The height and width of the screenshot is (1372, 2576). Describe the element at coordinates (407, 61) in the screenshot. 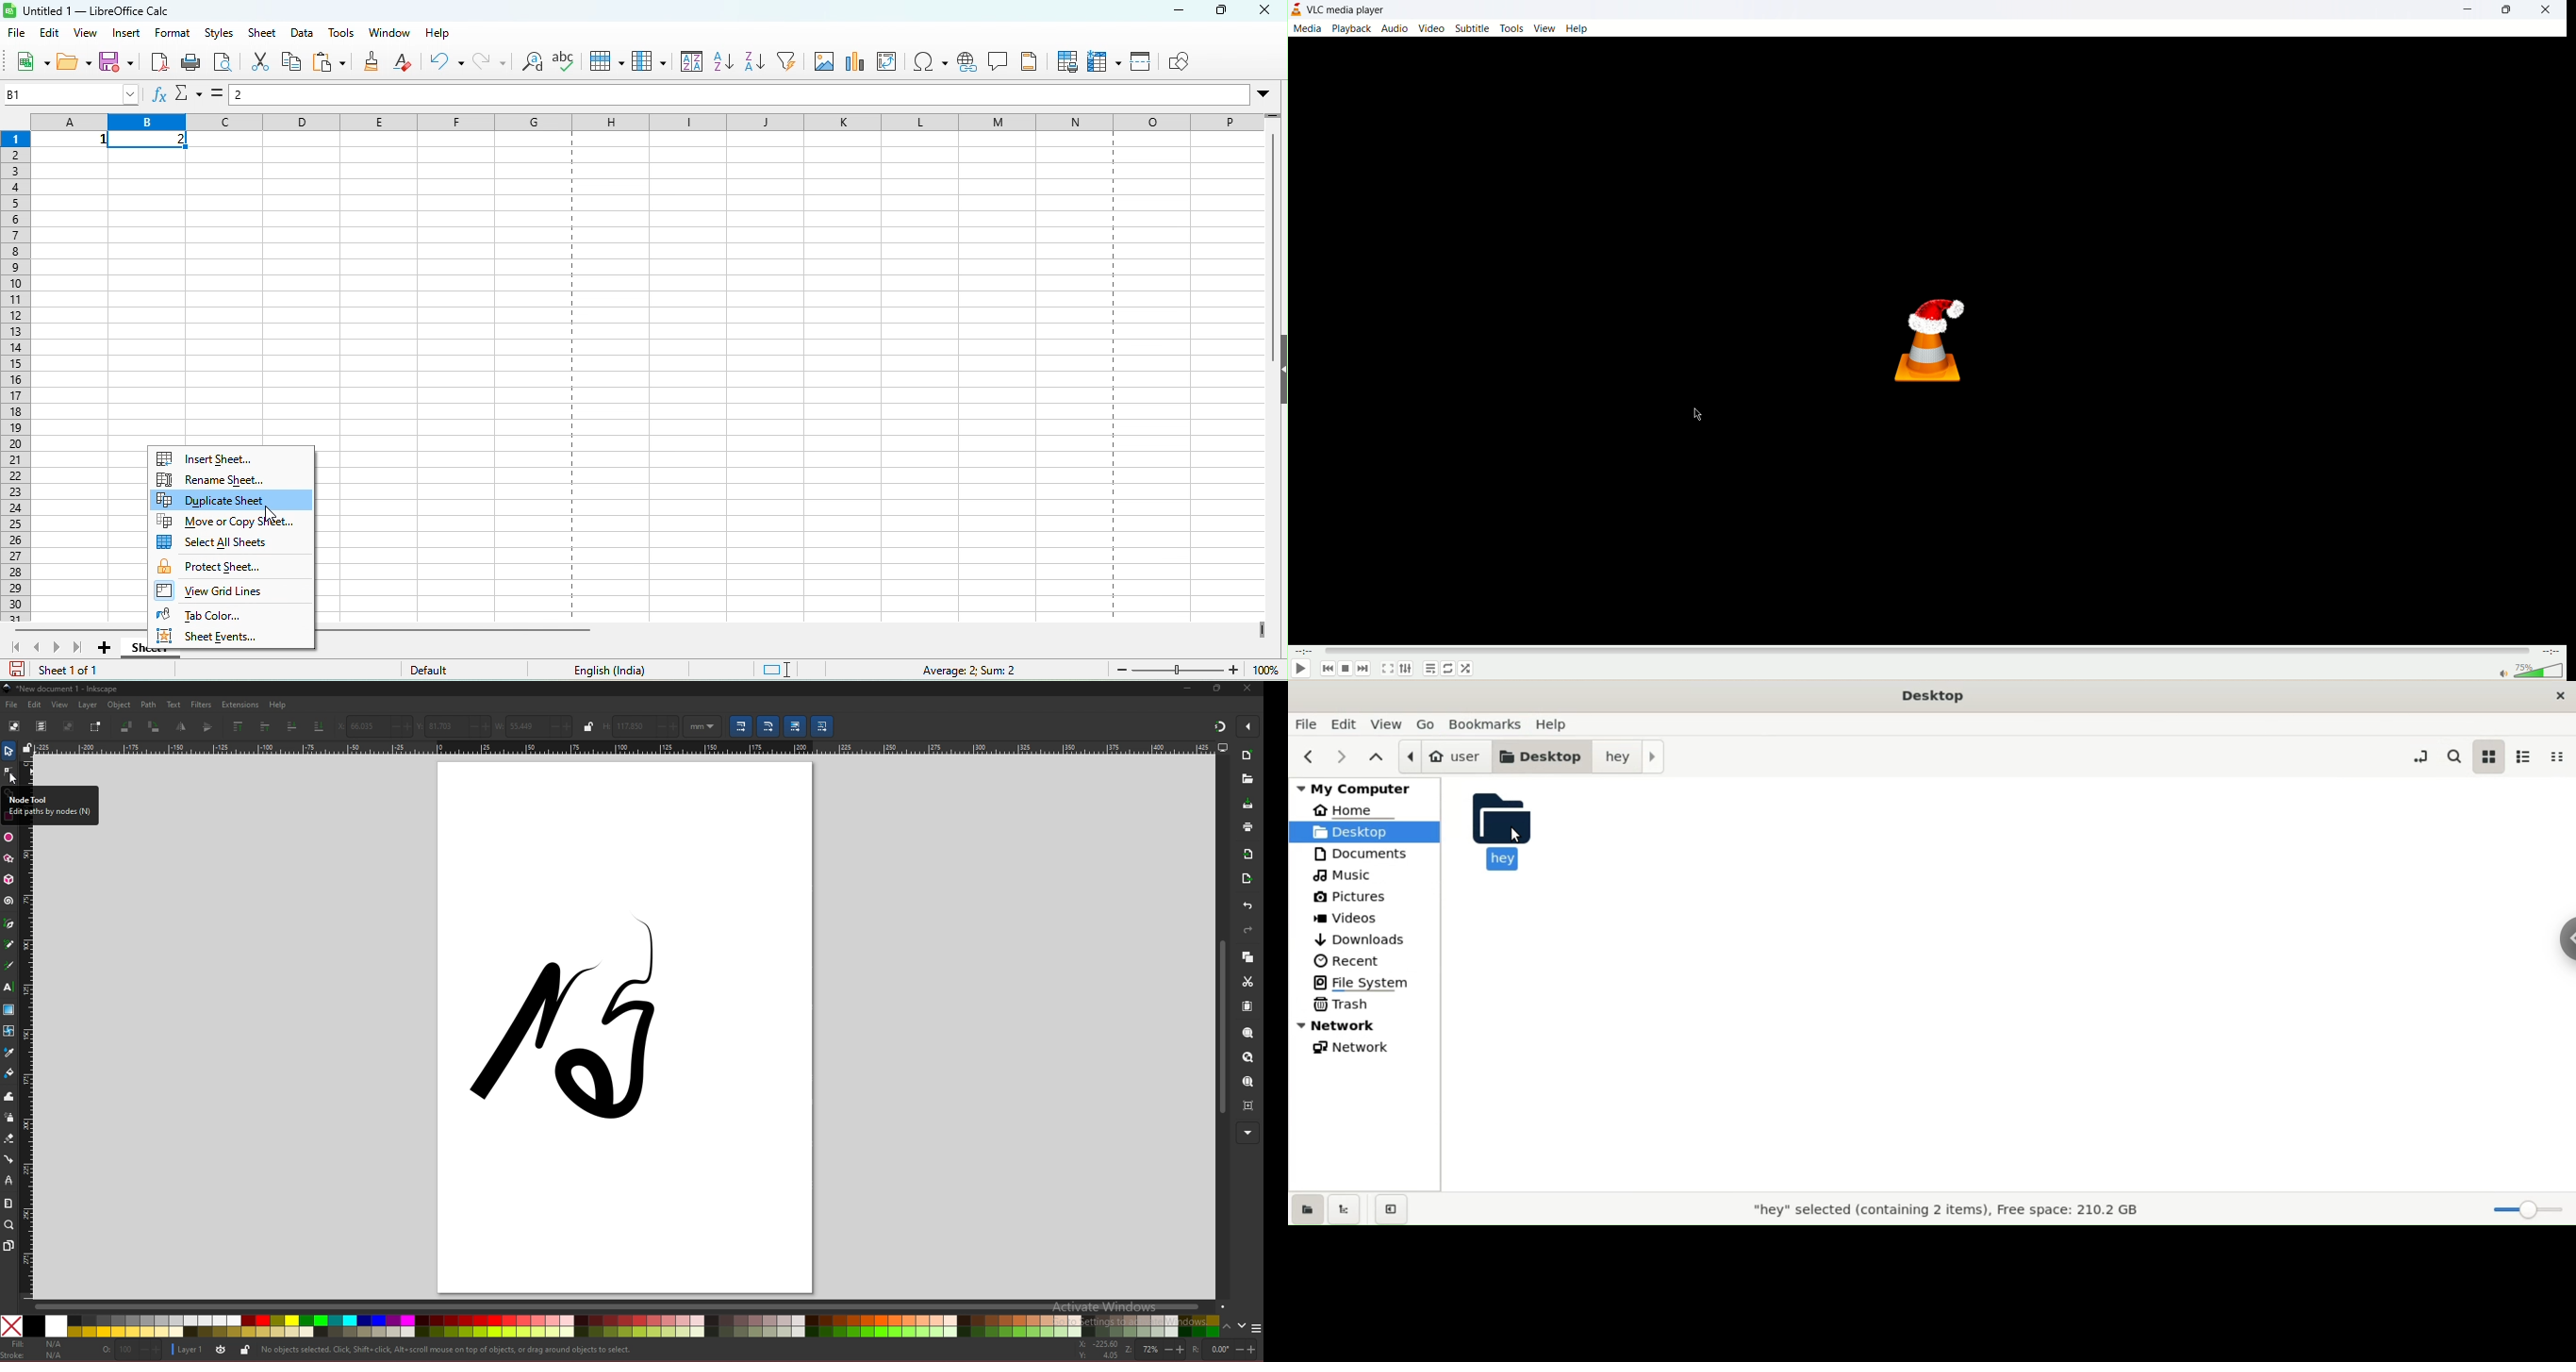

I see `clear direct formatting` at that location.